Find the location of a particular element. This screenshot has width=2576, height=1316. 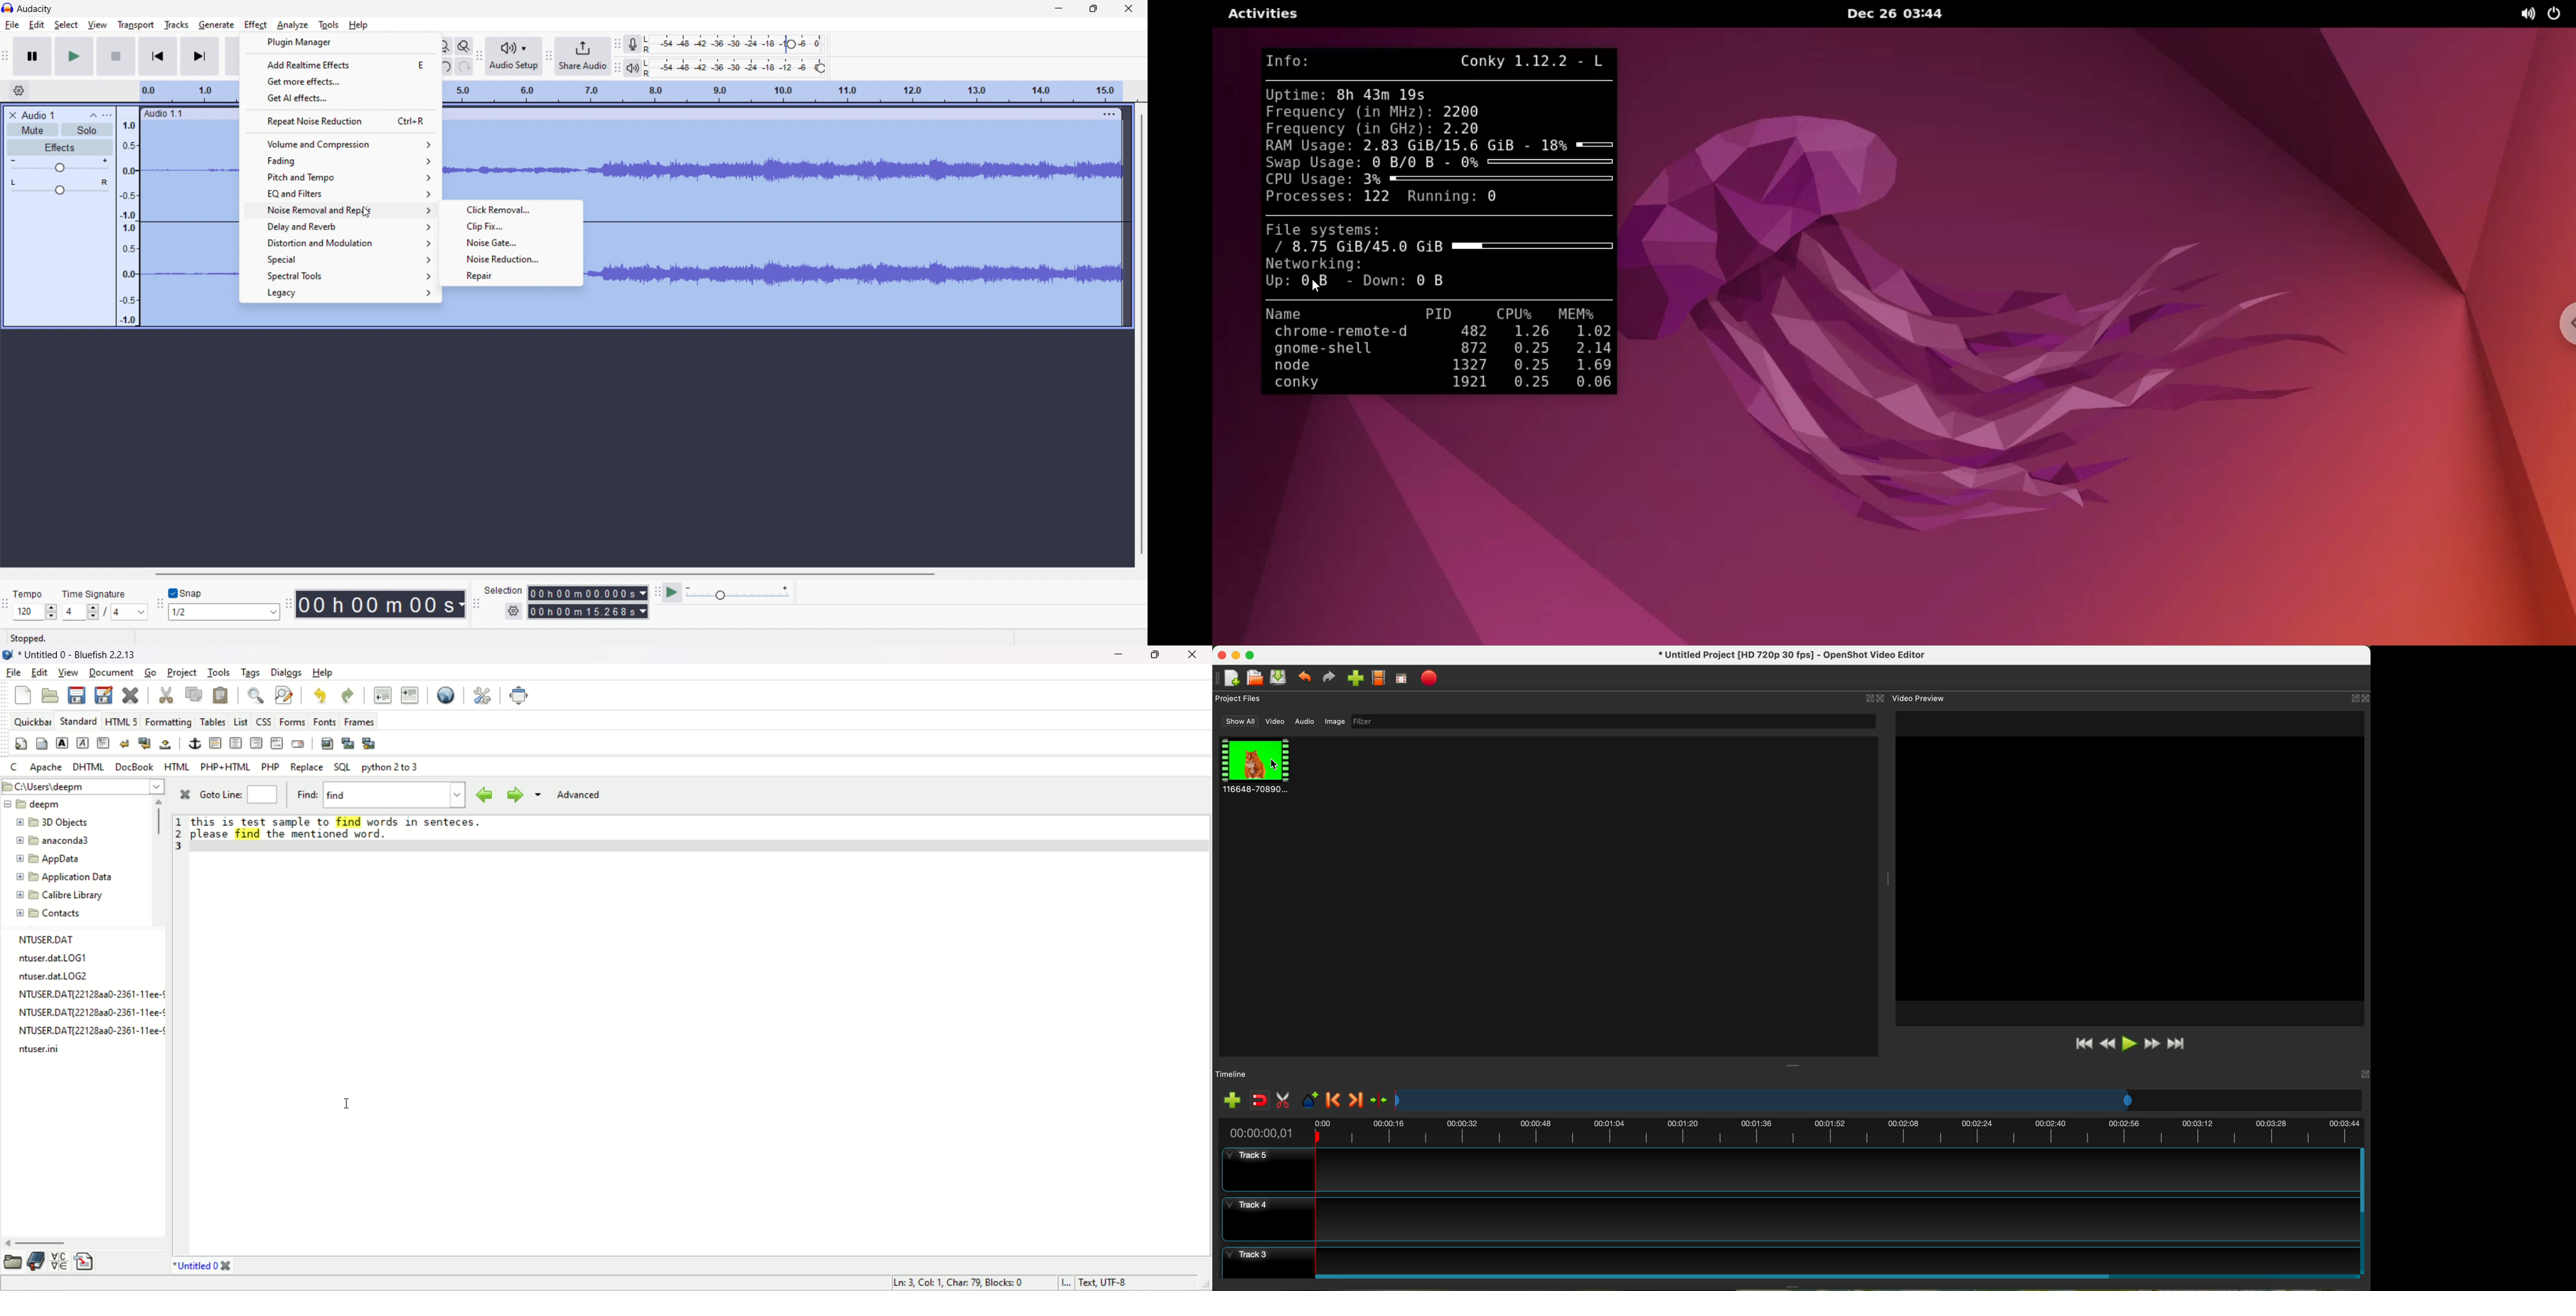

horizontal scroll bar is located at coordinates (37, 1243).